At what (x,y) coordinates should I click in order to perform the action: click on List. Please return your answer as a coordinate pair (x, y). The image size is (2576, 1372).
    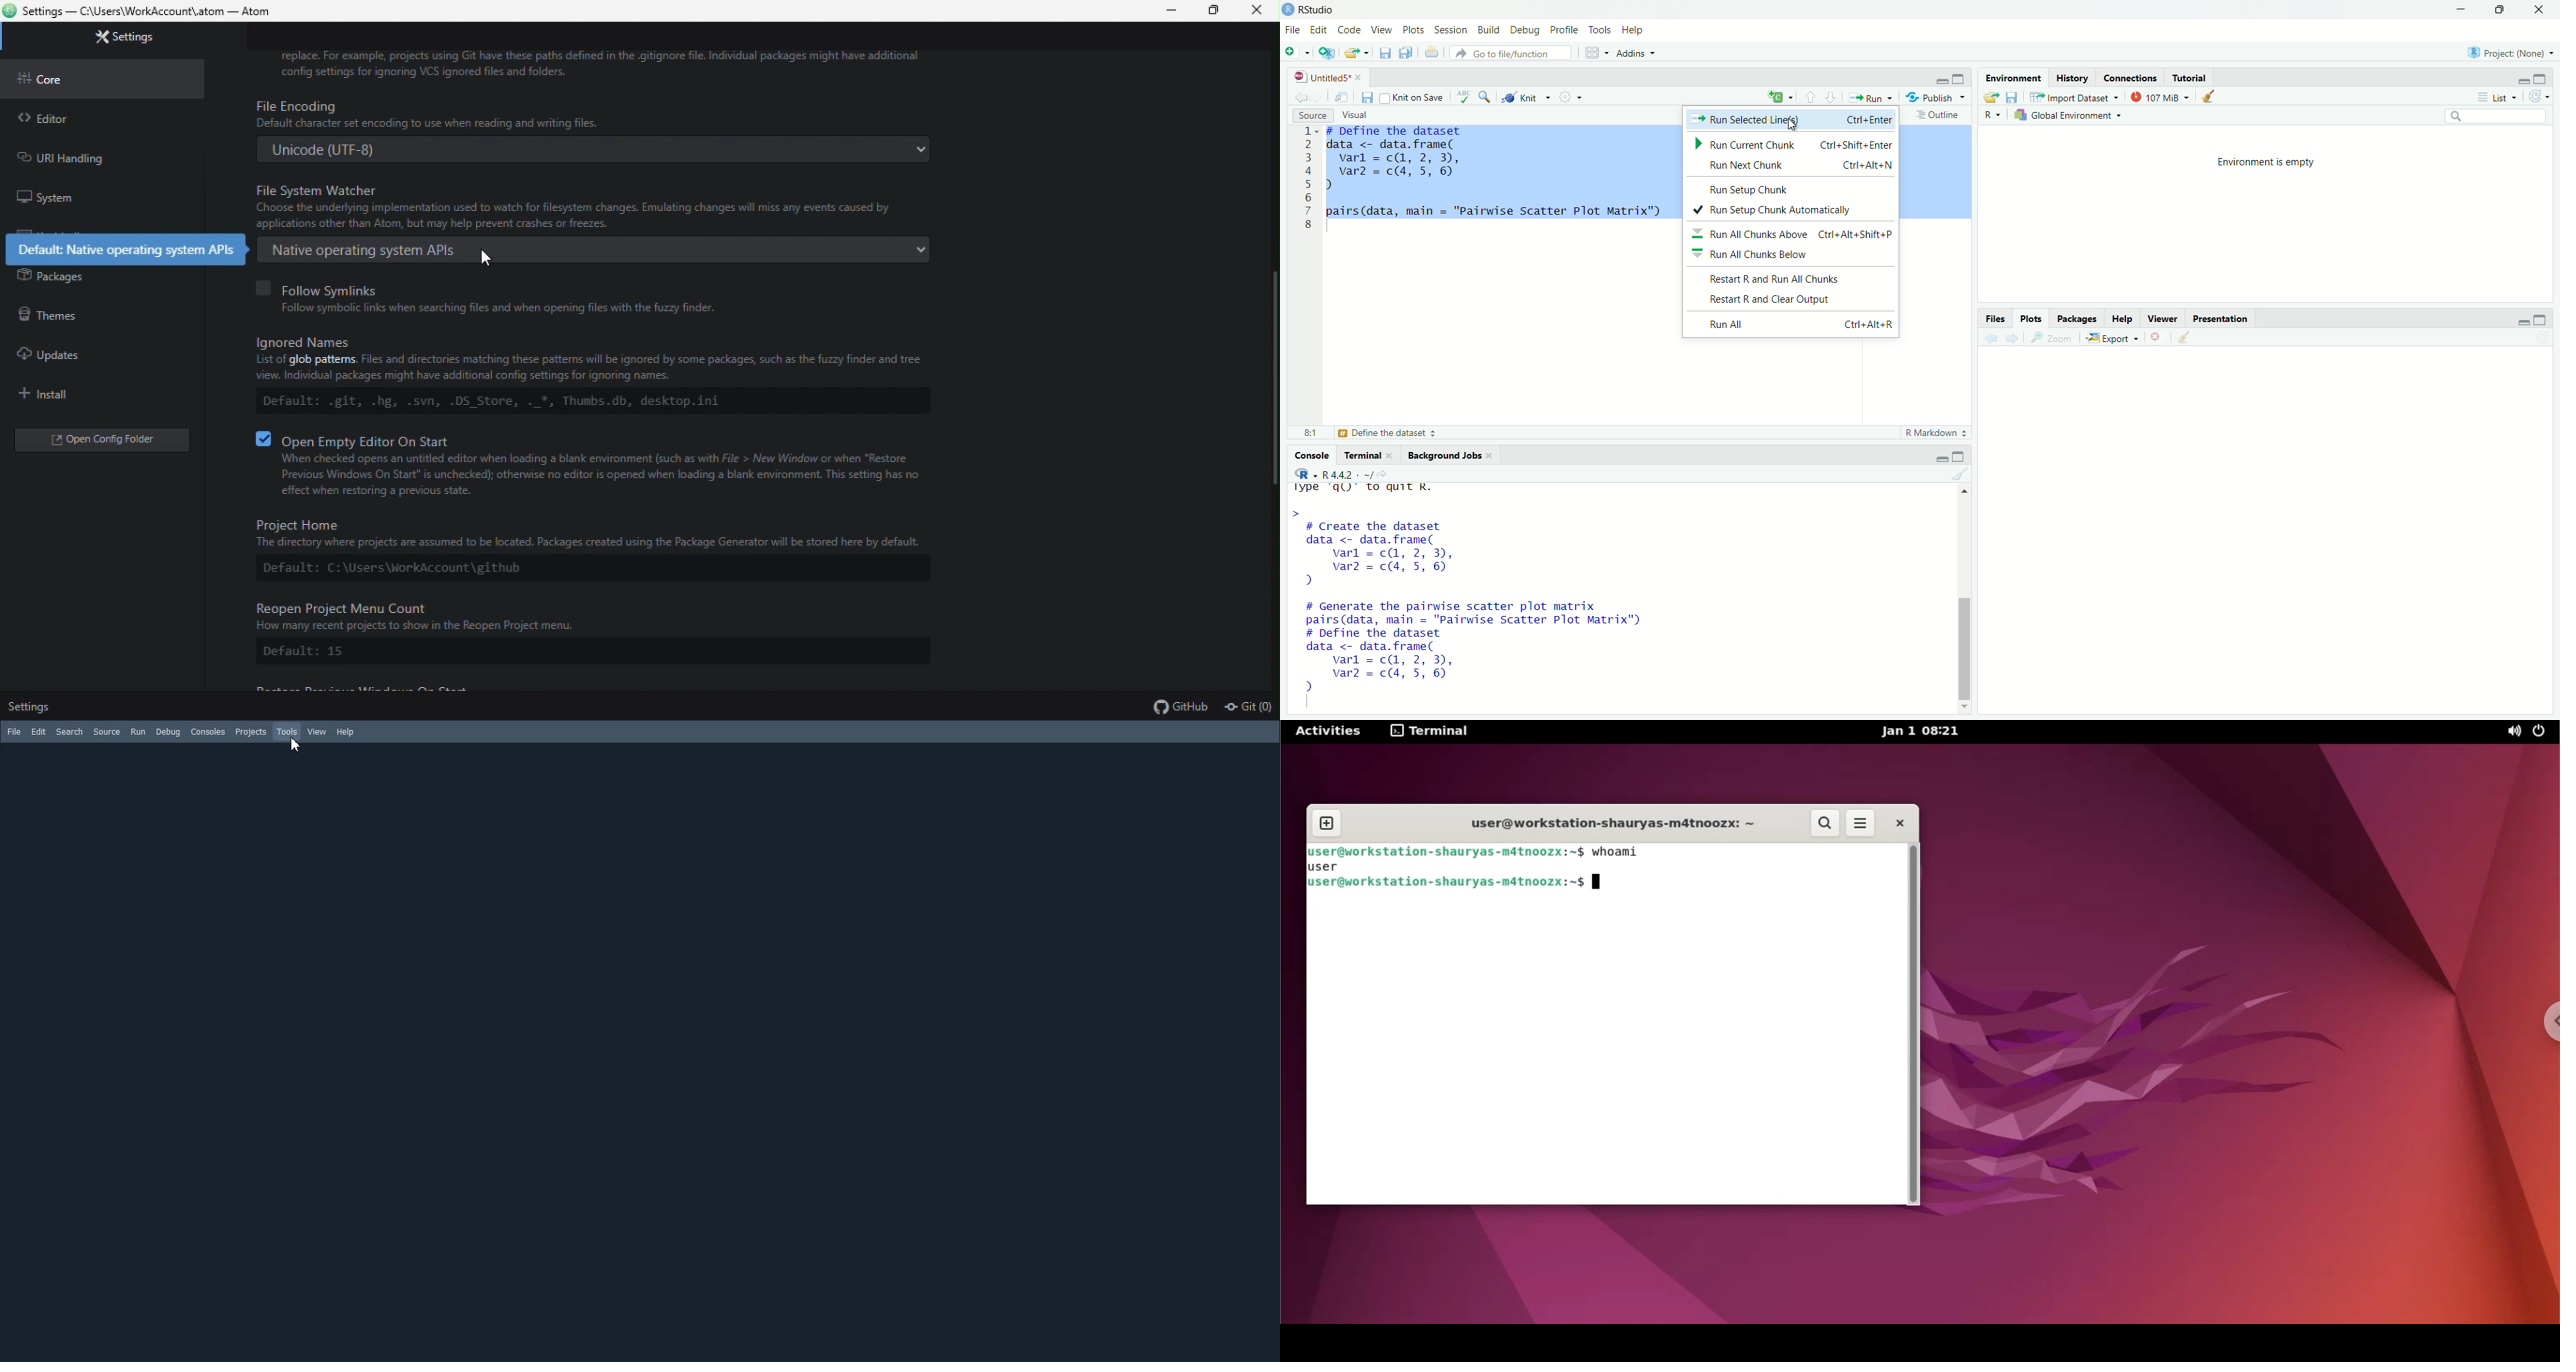
    Looking at the image, I should click on (2497, 97).